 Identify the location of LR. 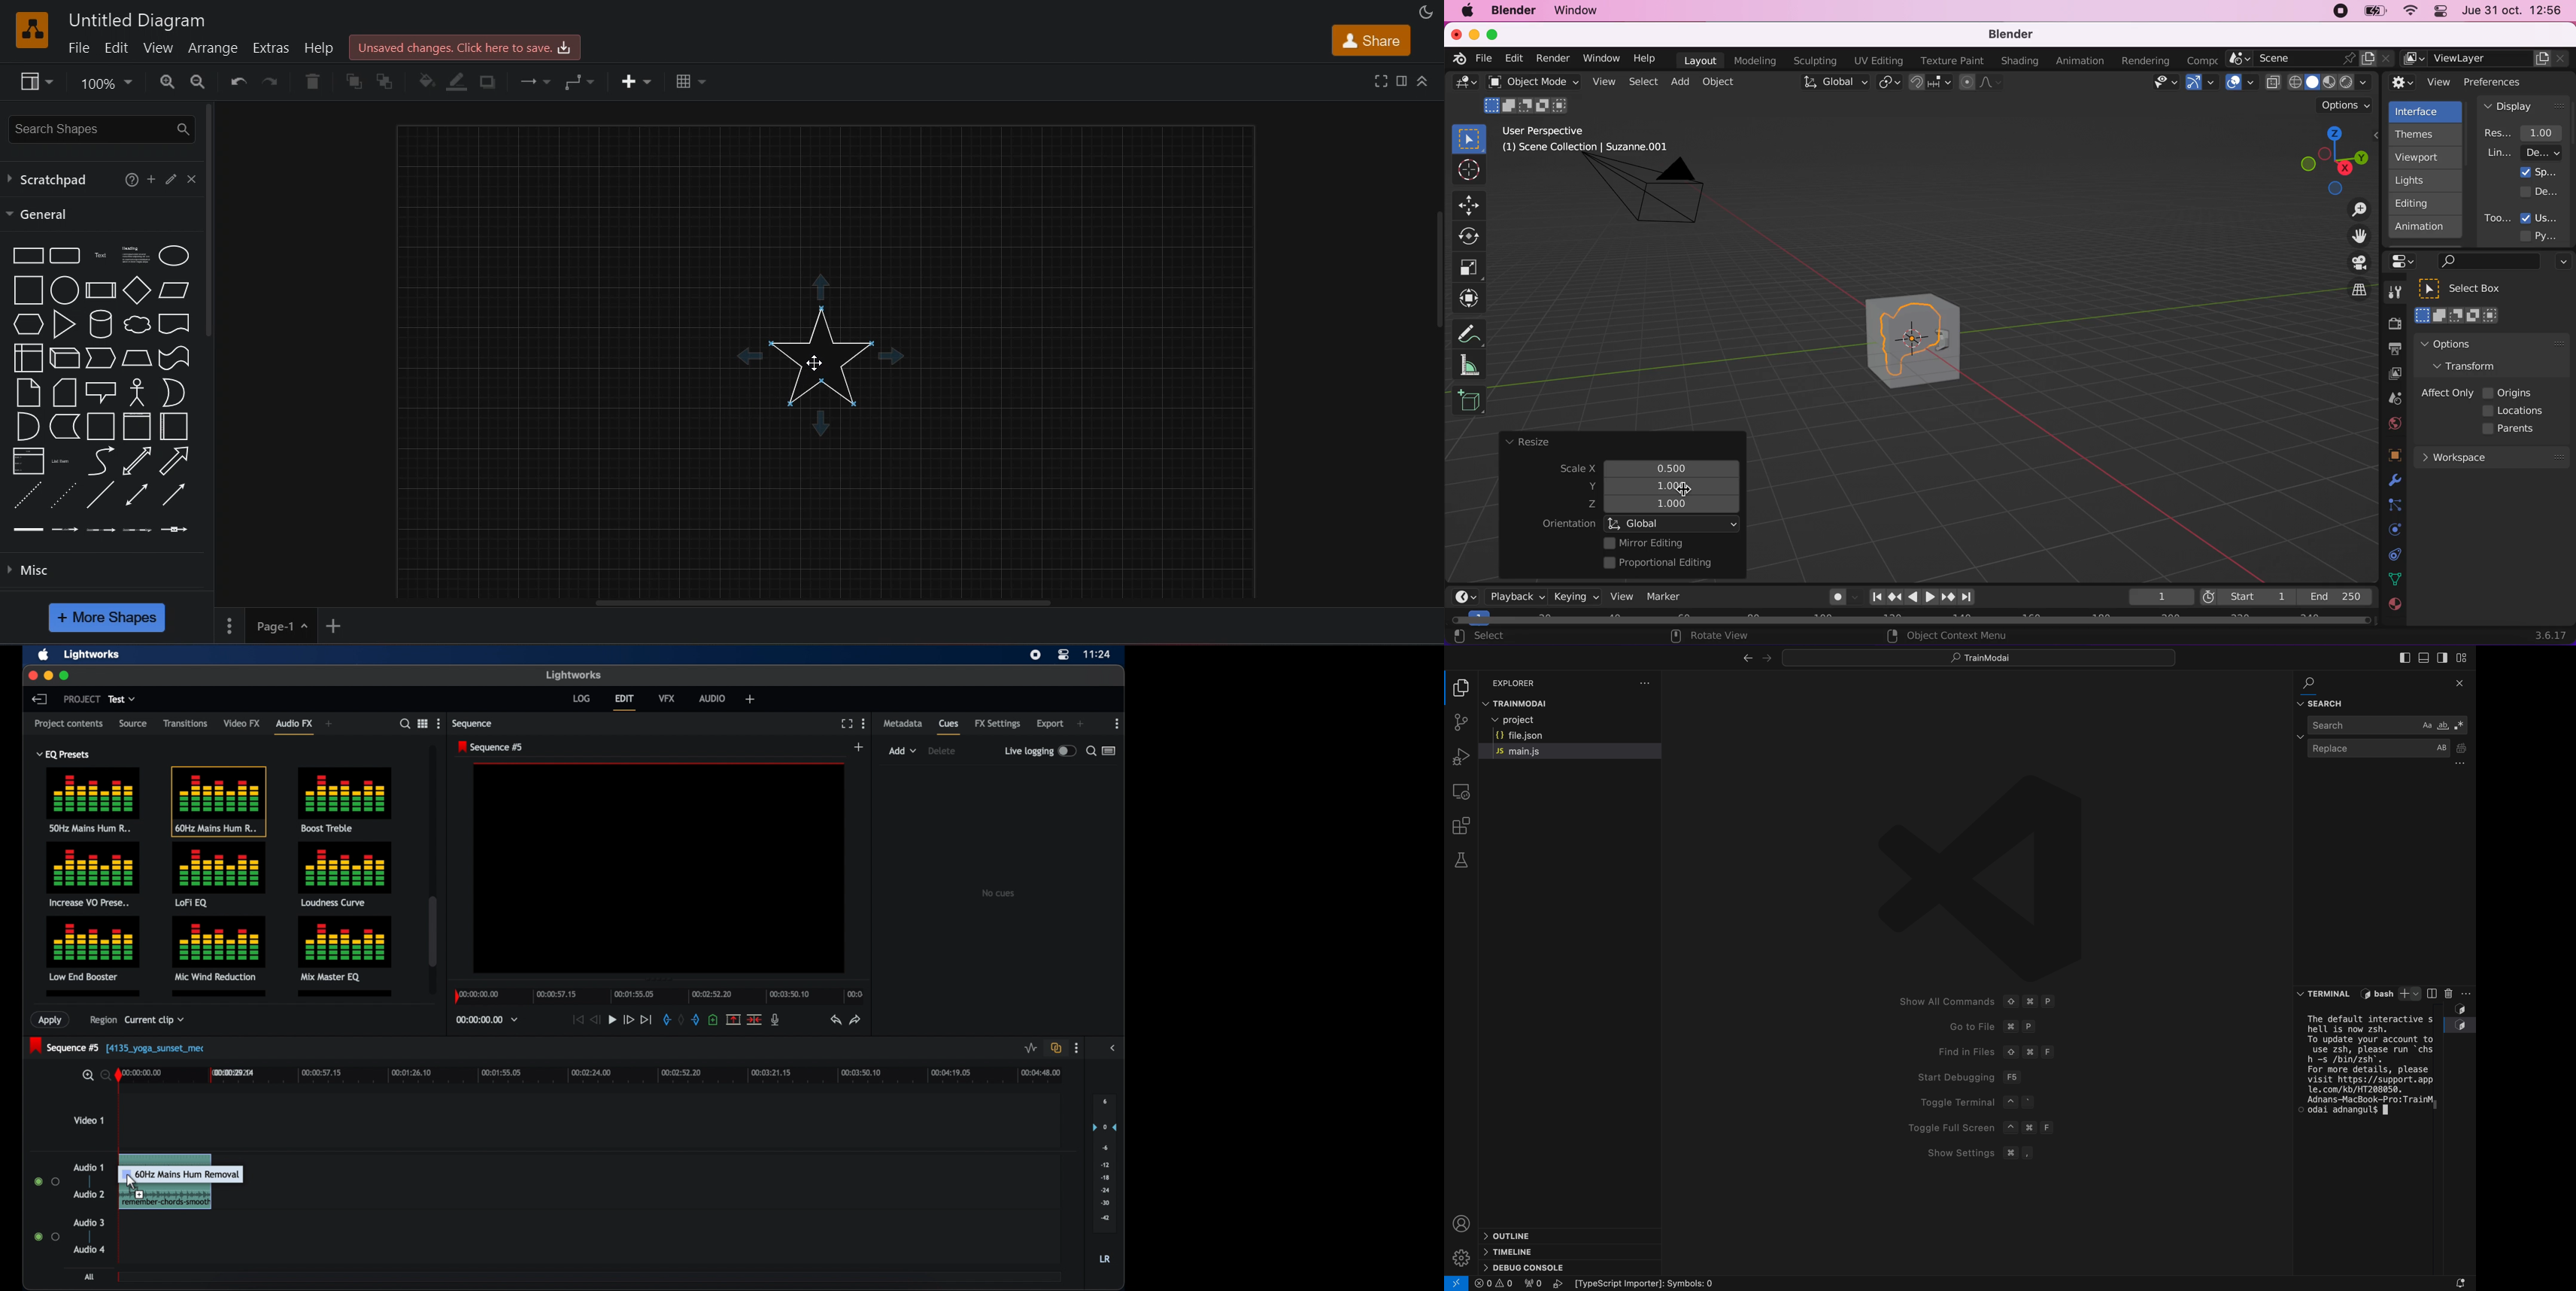
(1105, 1258).